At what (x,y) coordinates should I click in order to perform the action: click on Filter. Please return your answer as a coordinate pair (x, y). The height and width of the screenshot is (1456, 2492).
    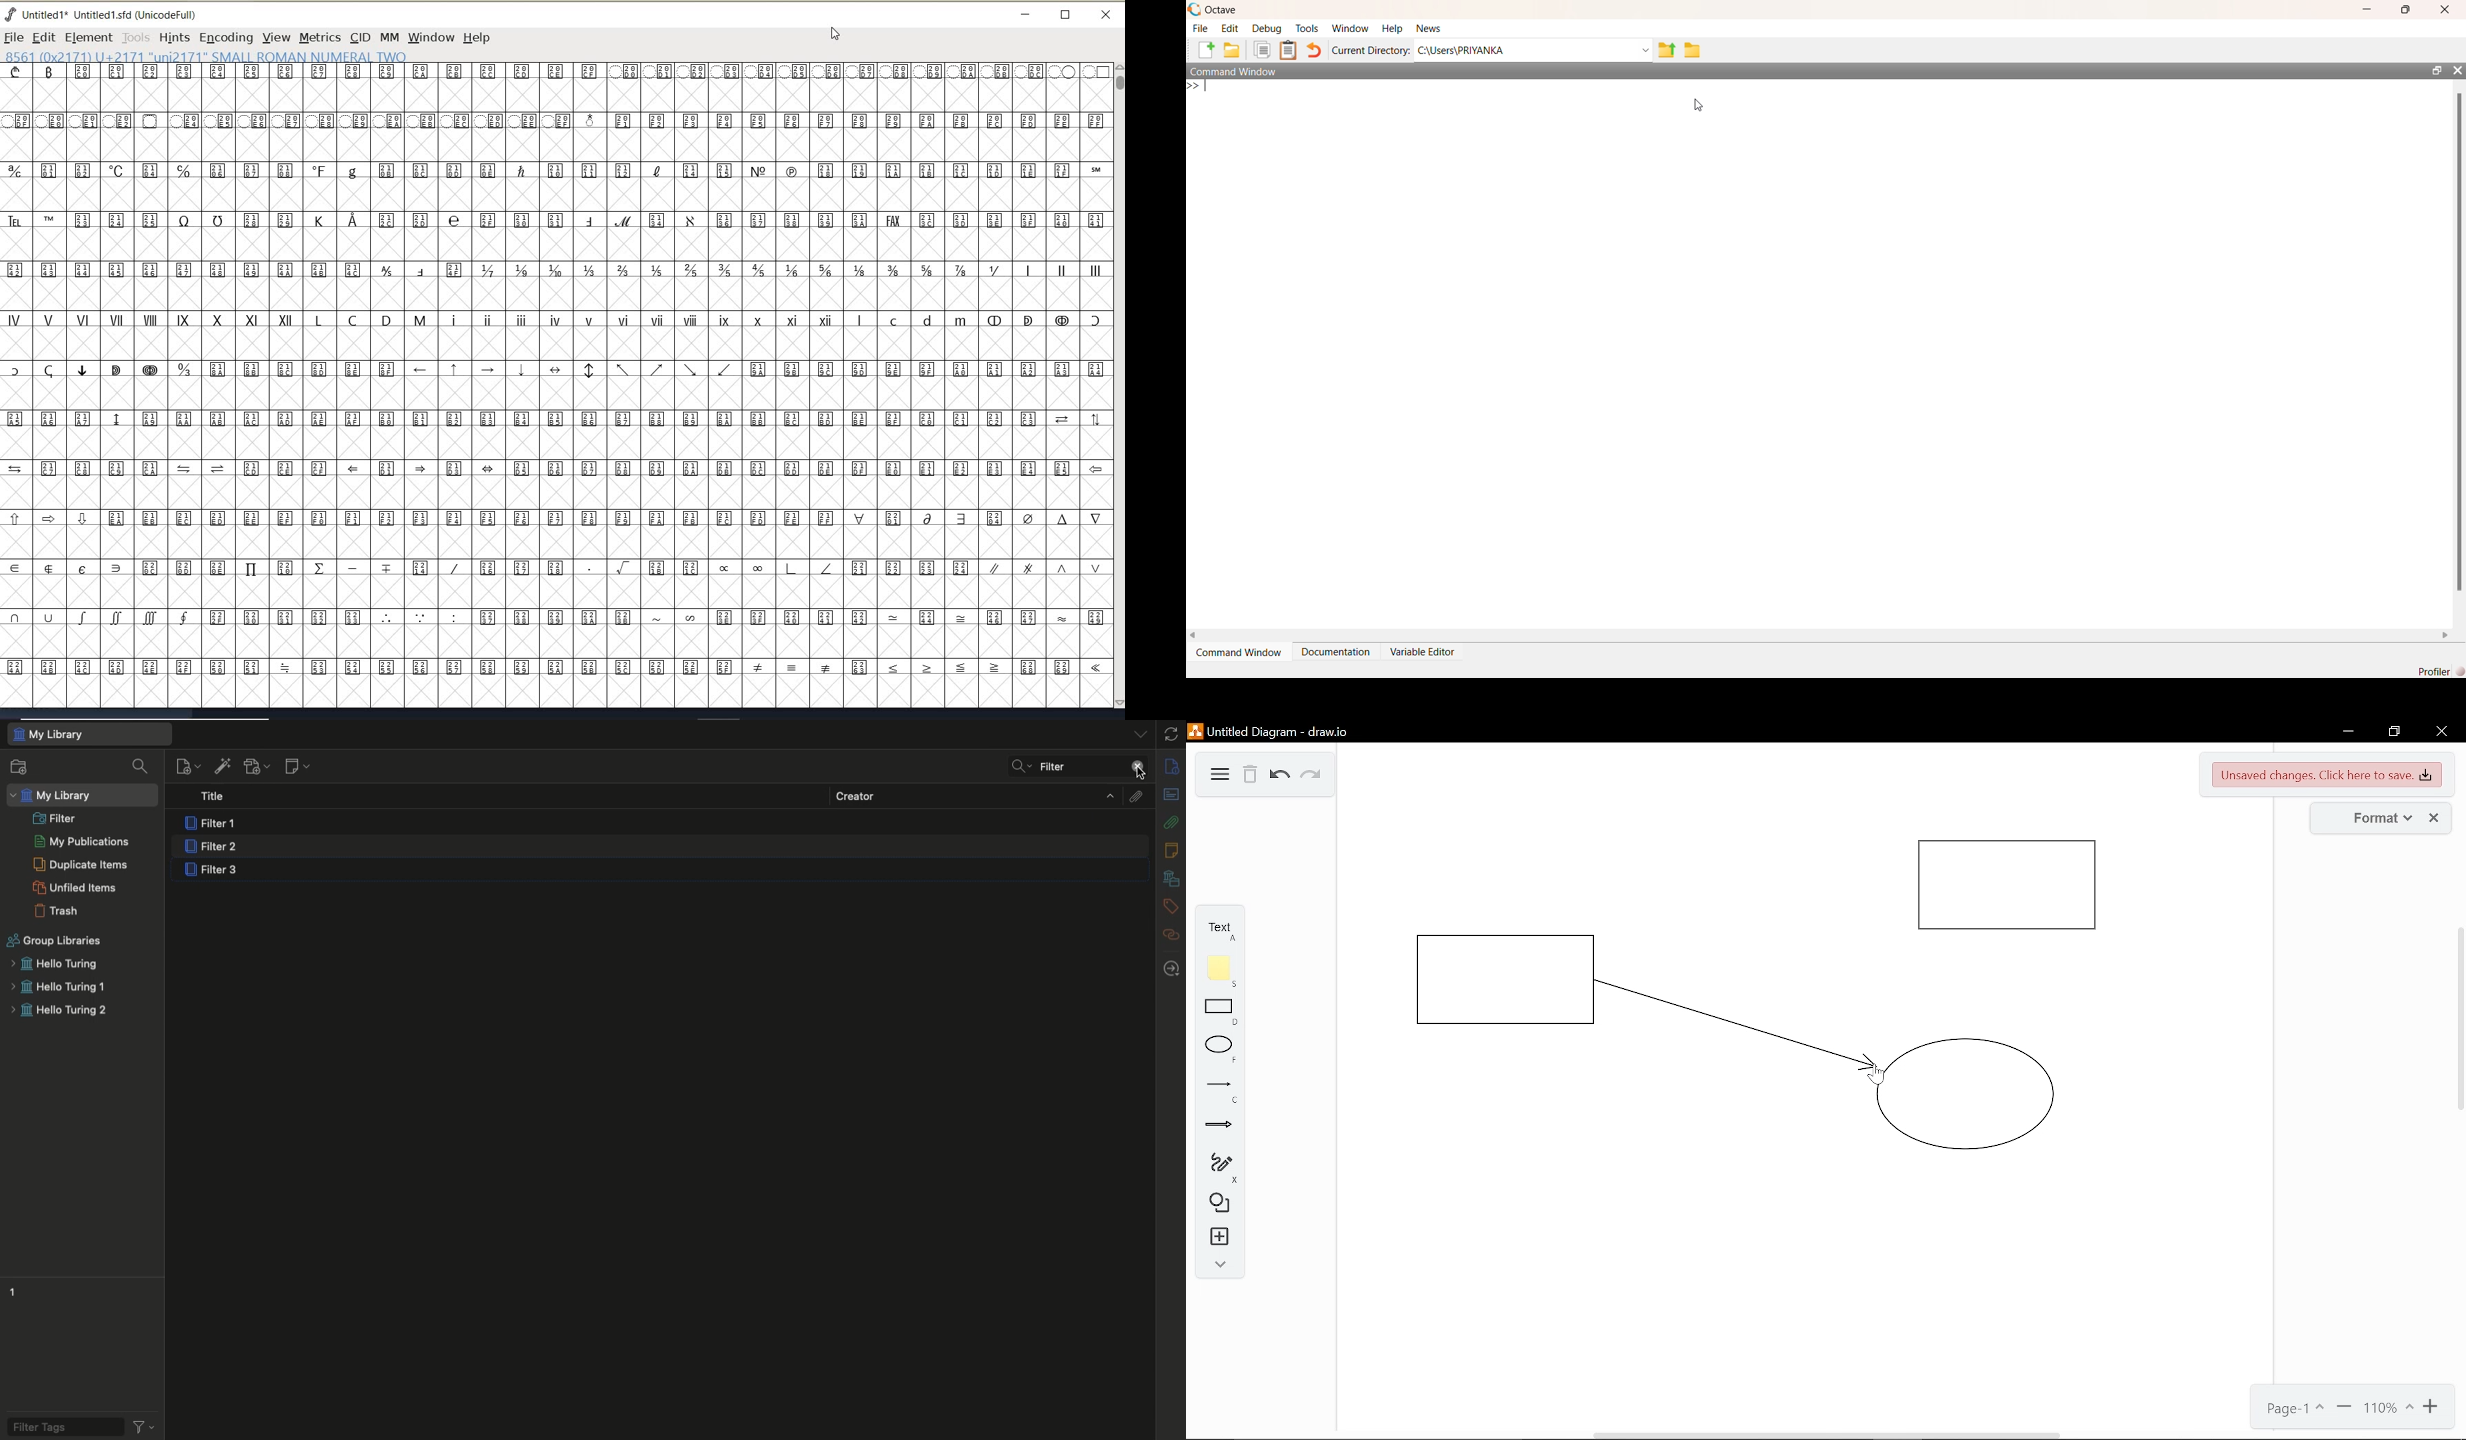
    Looking at the image, I should click on (1084, 766).